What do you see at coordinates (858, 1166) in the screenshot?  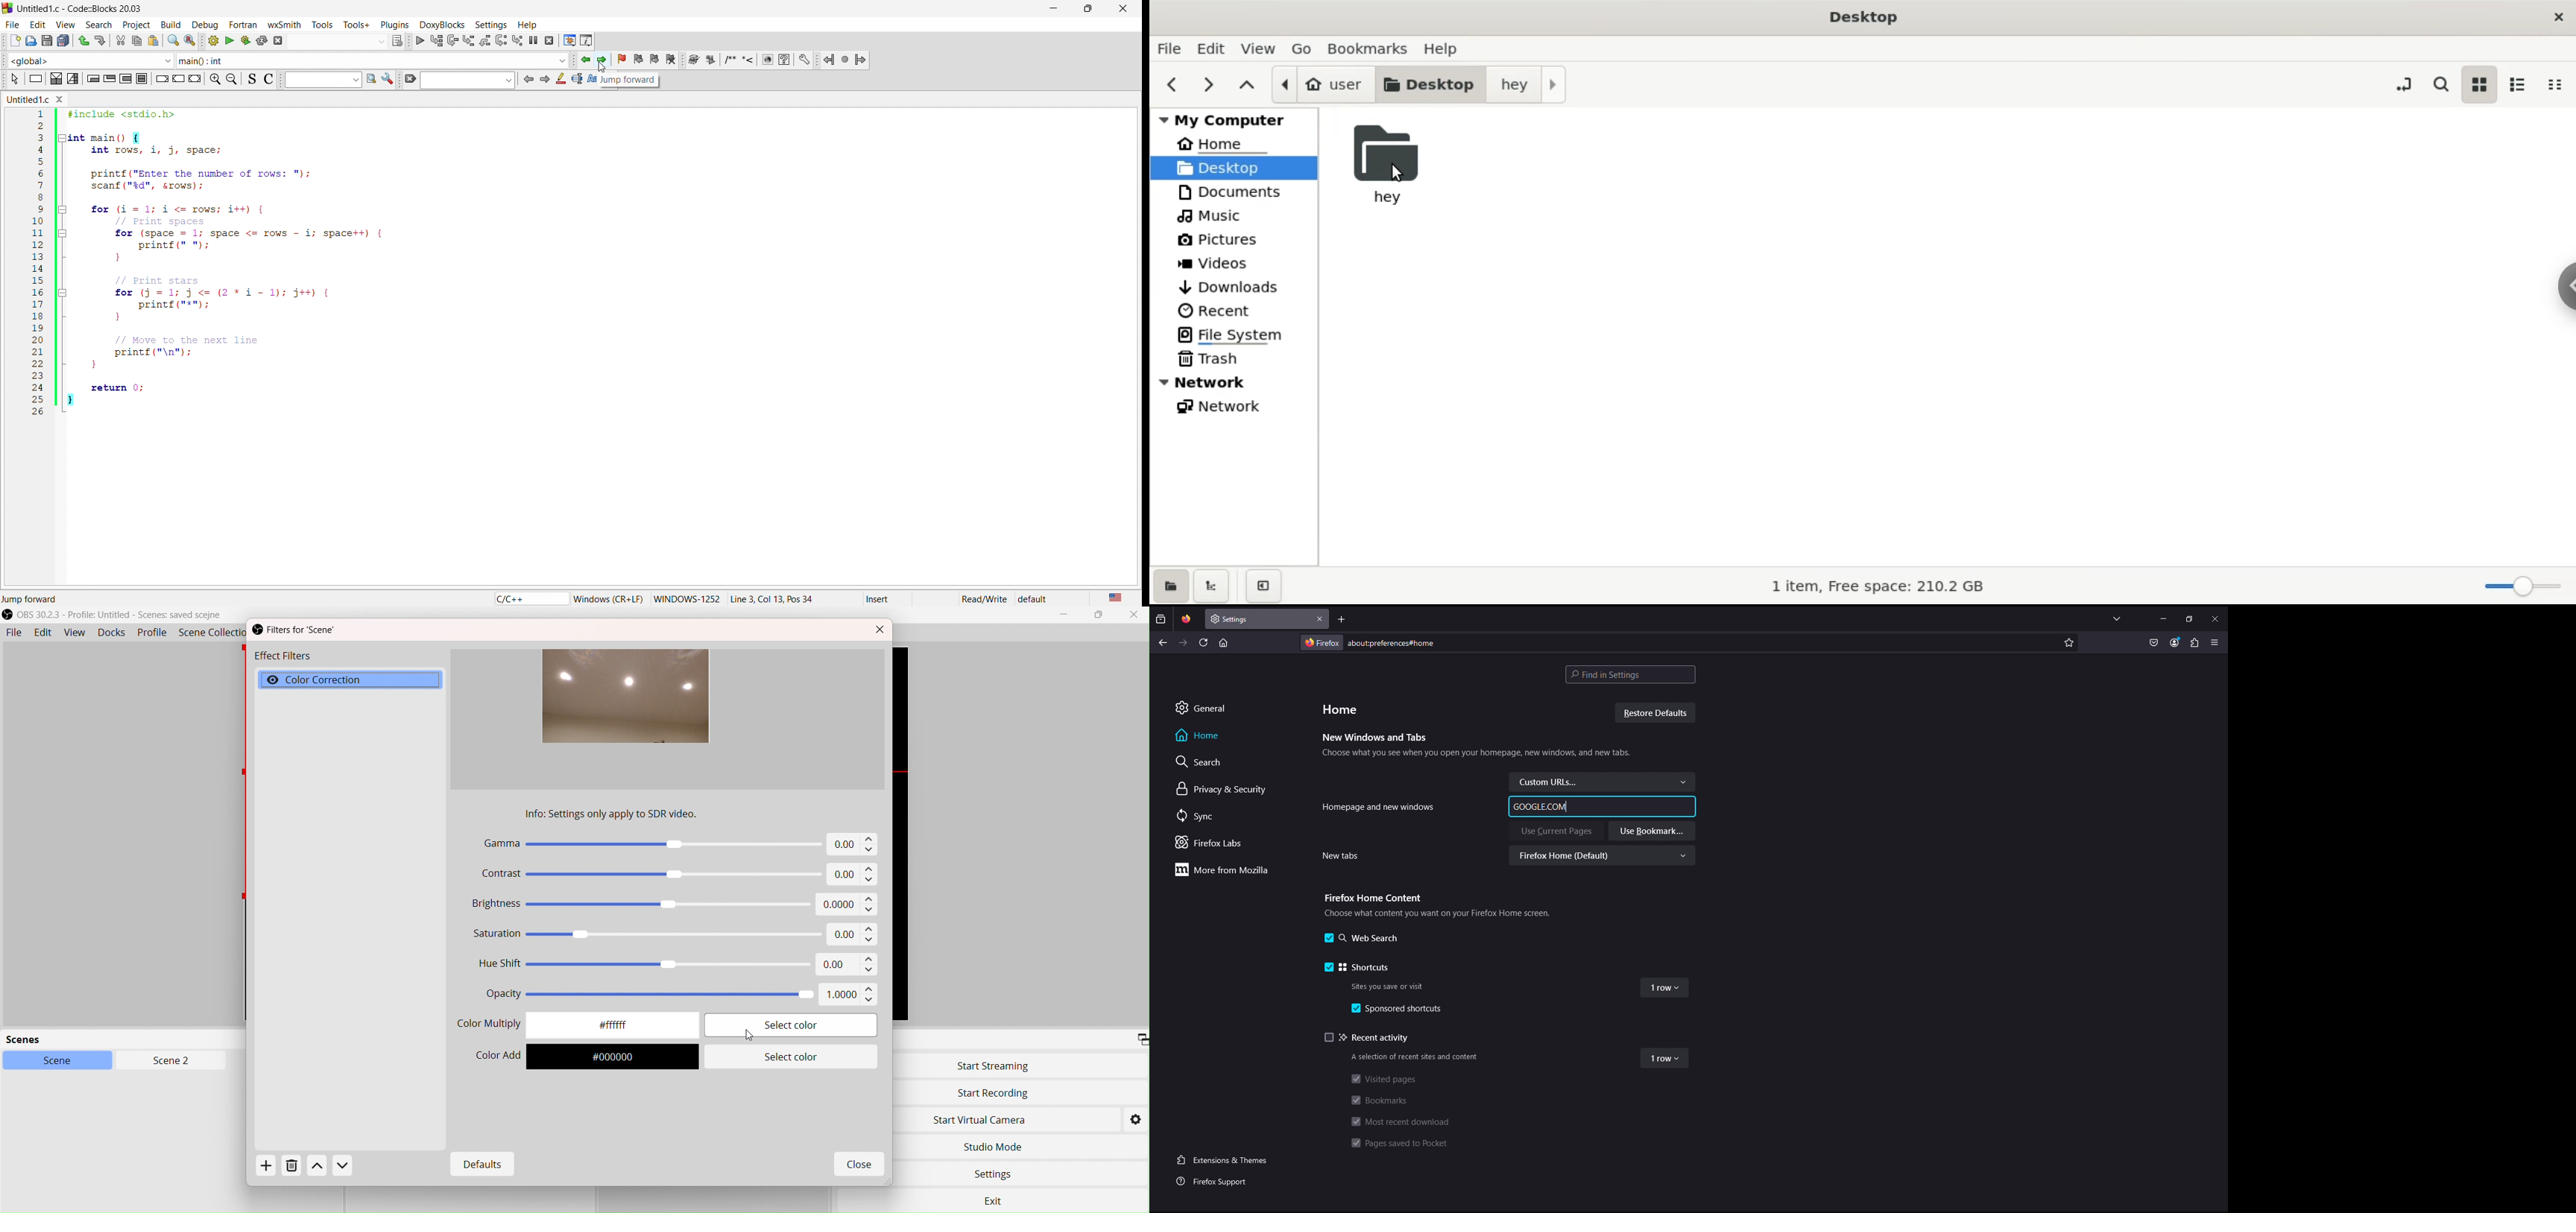 I see `Close` at bounding box center [858, 1166].